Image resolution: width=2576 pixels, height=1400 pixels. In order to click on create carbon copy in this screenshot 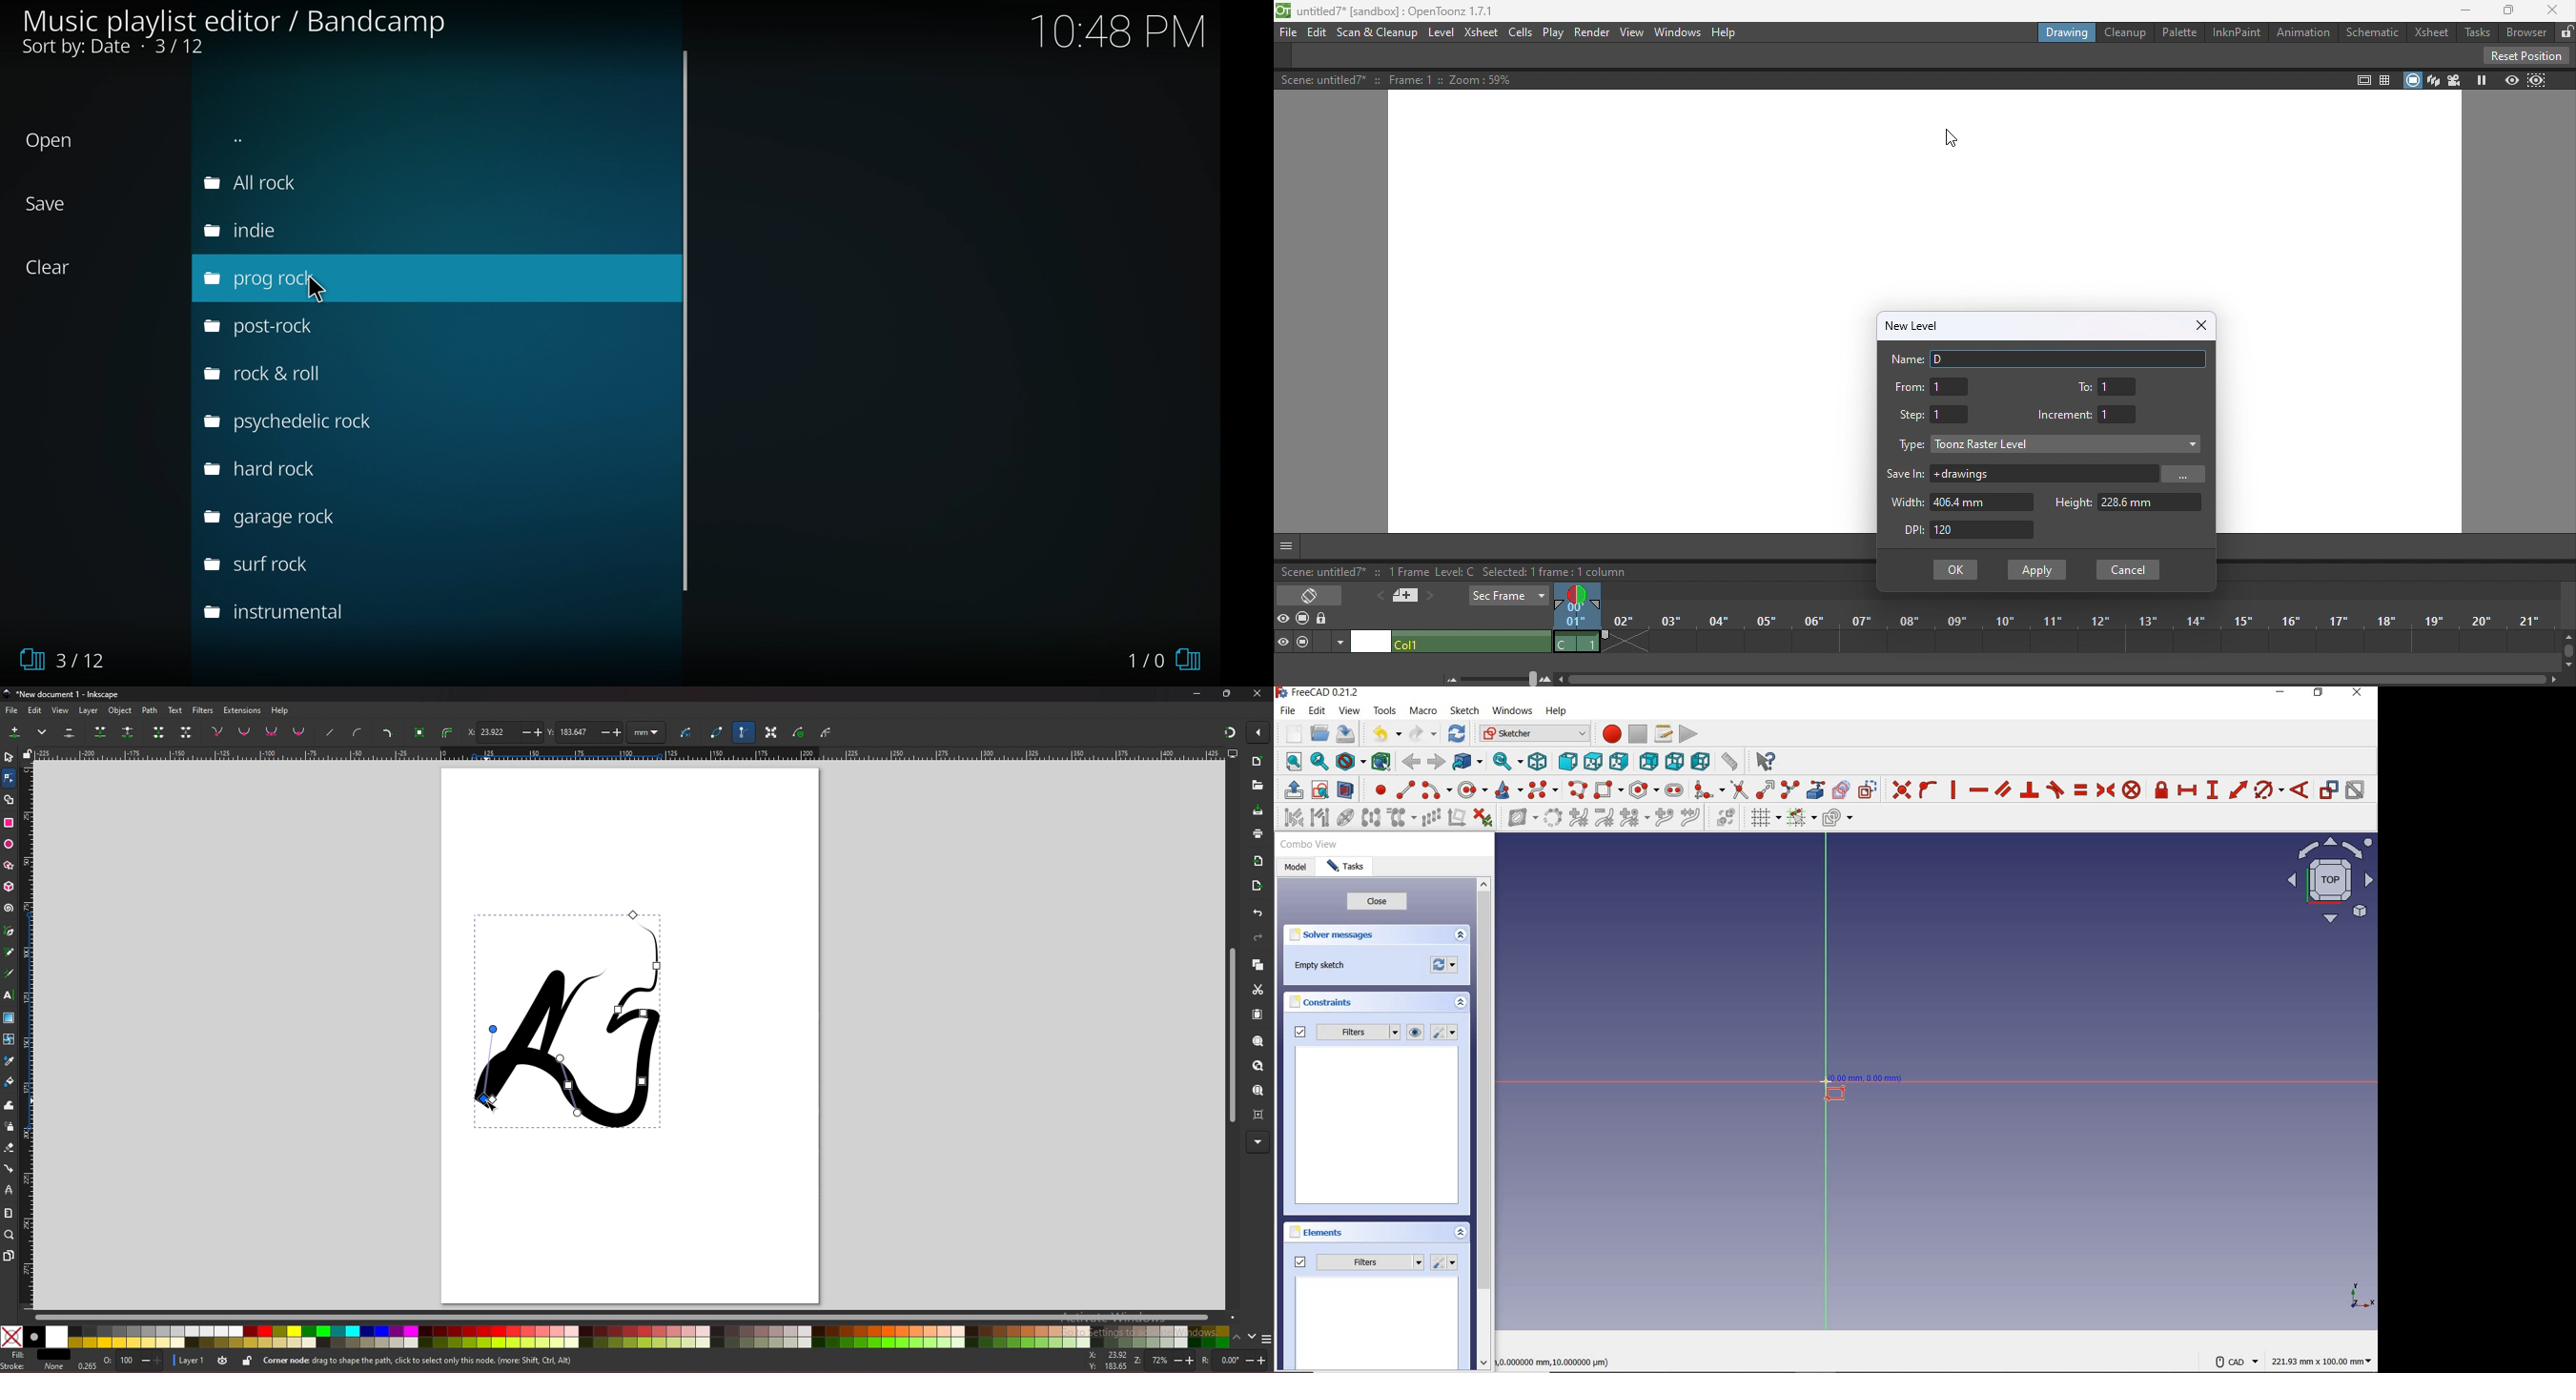, I will do `click(1842, 790)`.